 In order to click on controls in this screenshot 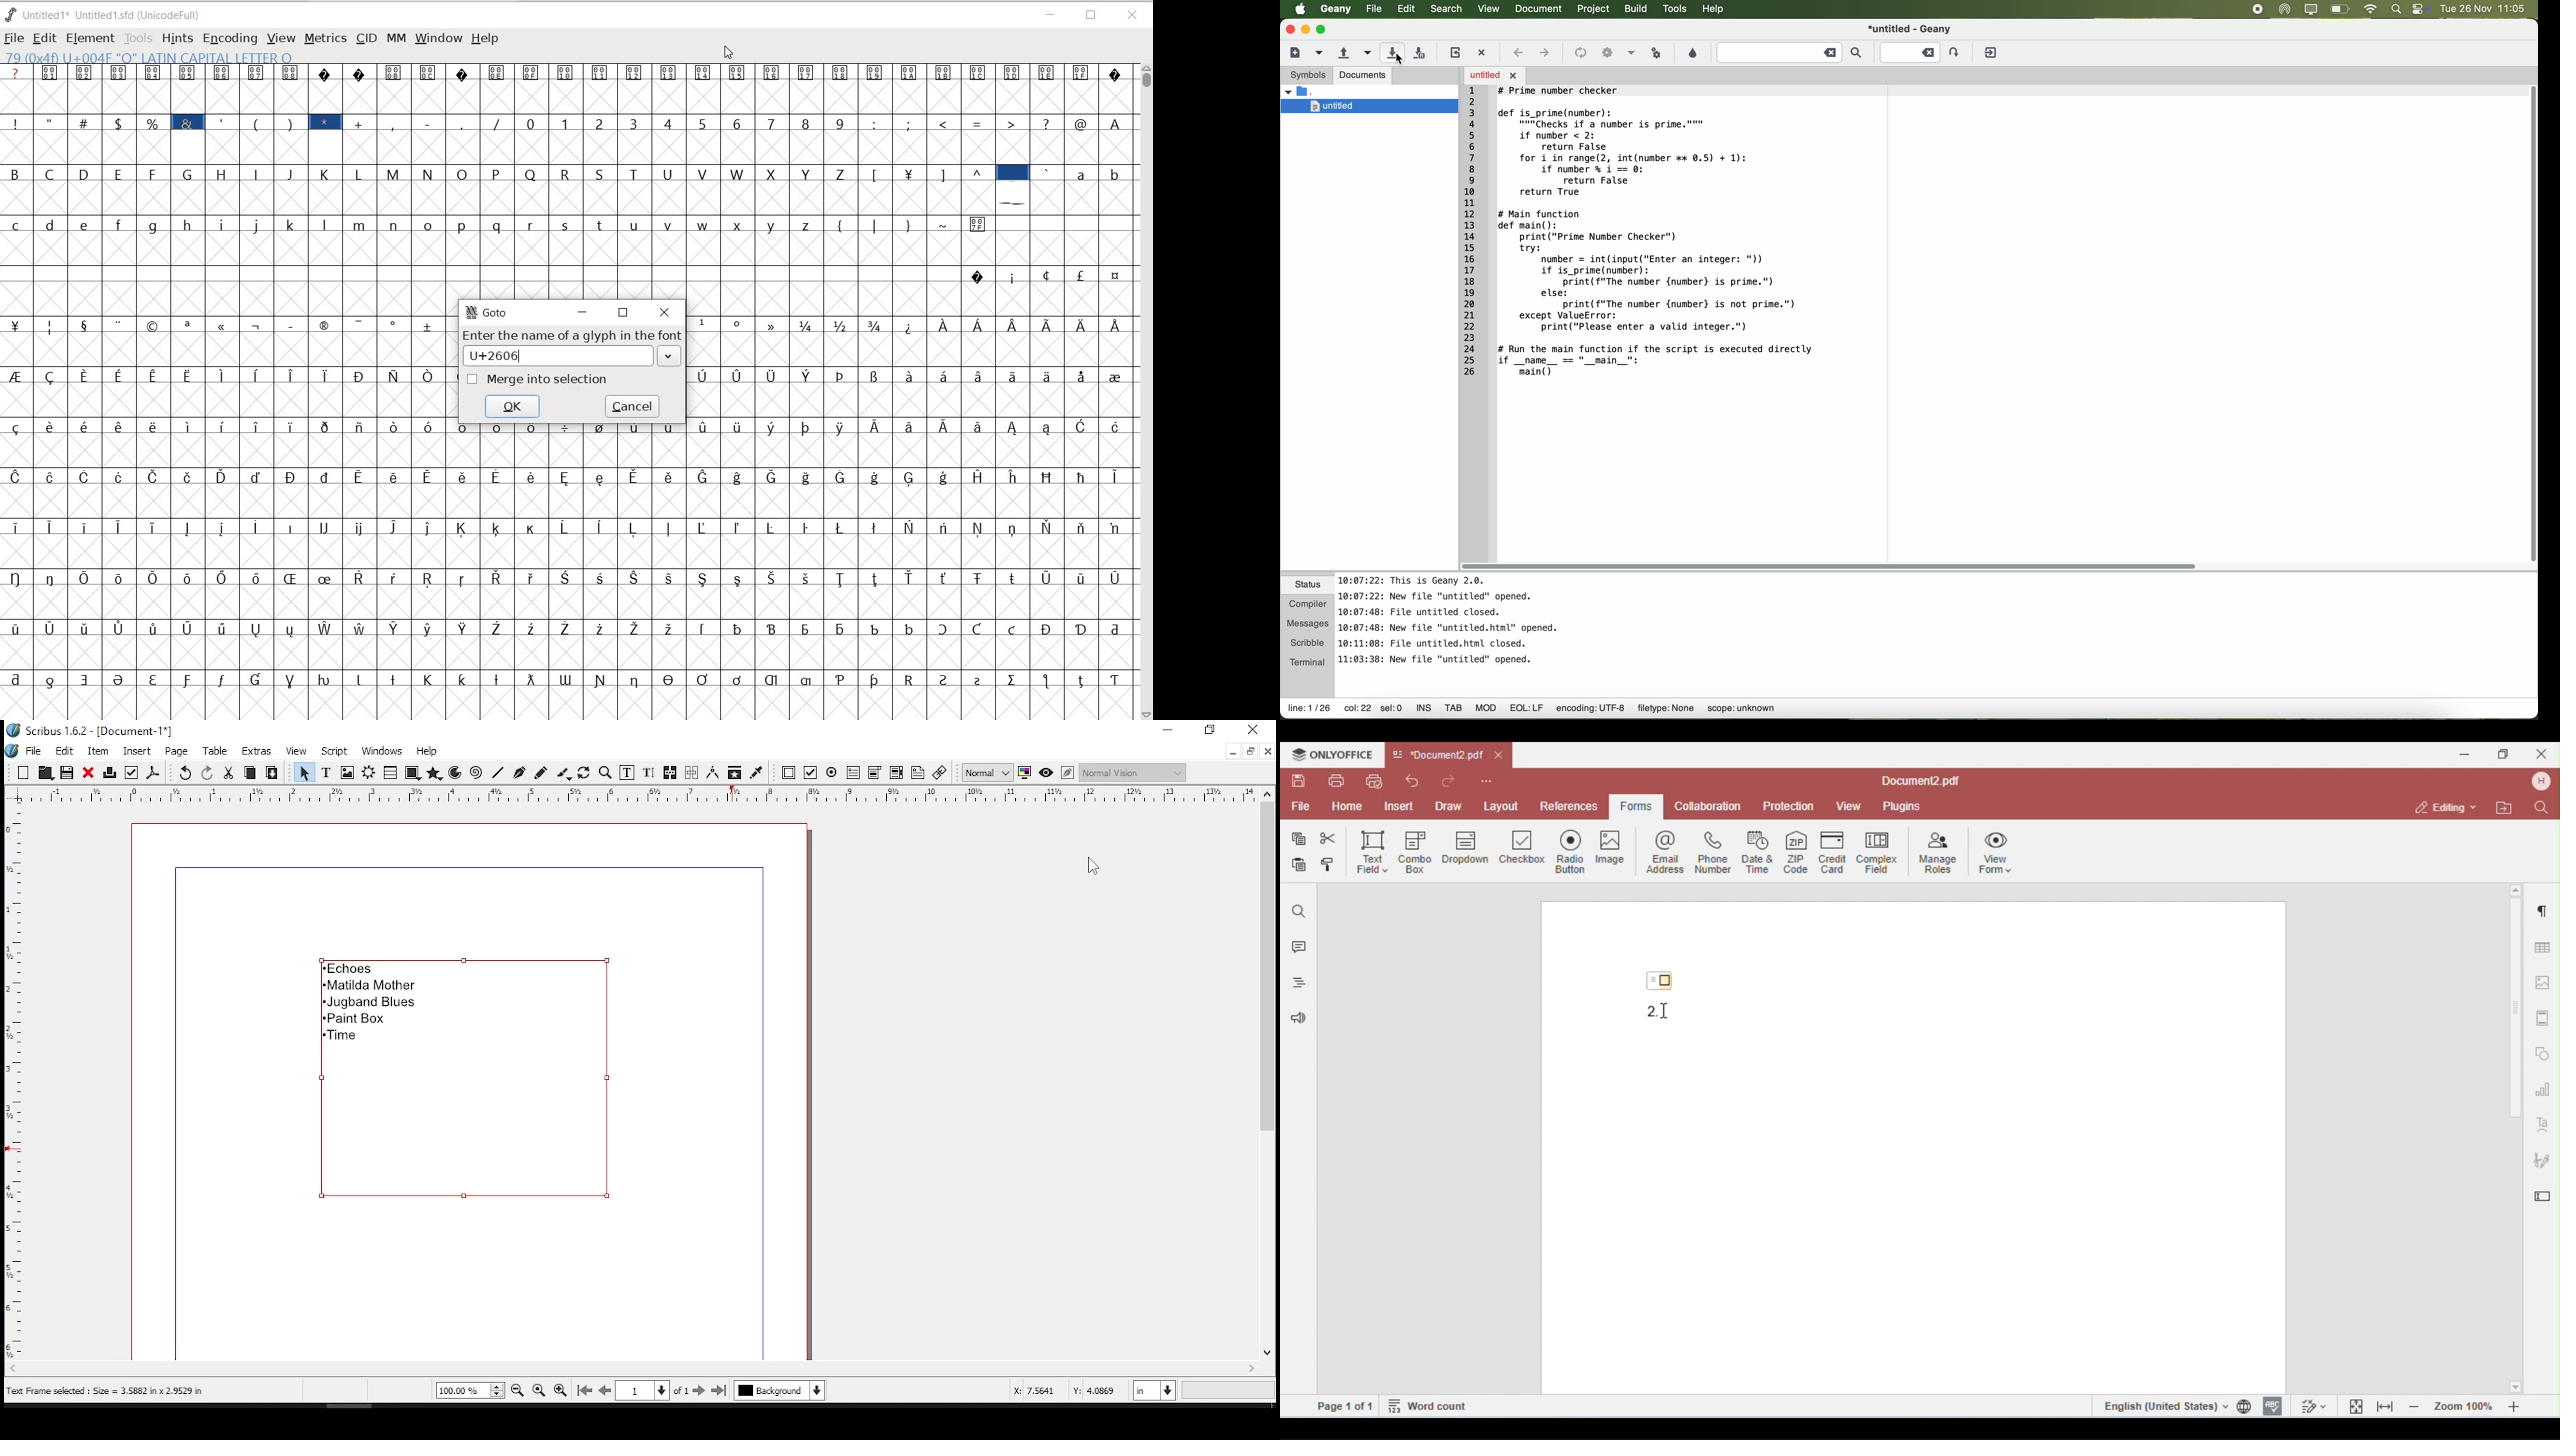, I will do `click(2420, 9)`.